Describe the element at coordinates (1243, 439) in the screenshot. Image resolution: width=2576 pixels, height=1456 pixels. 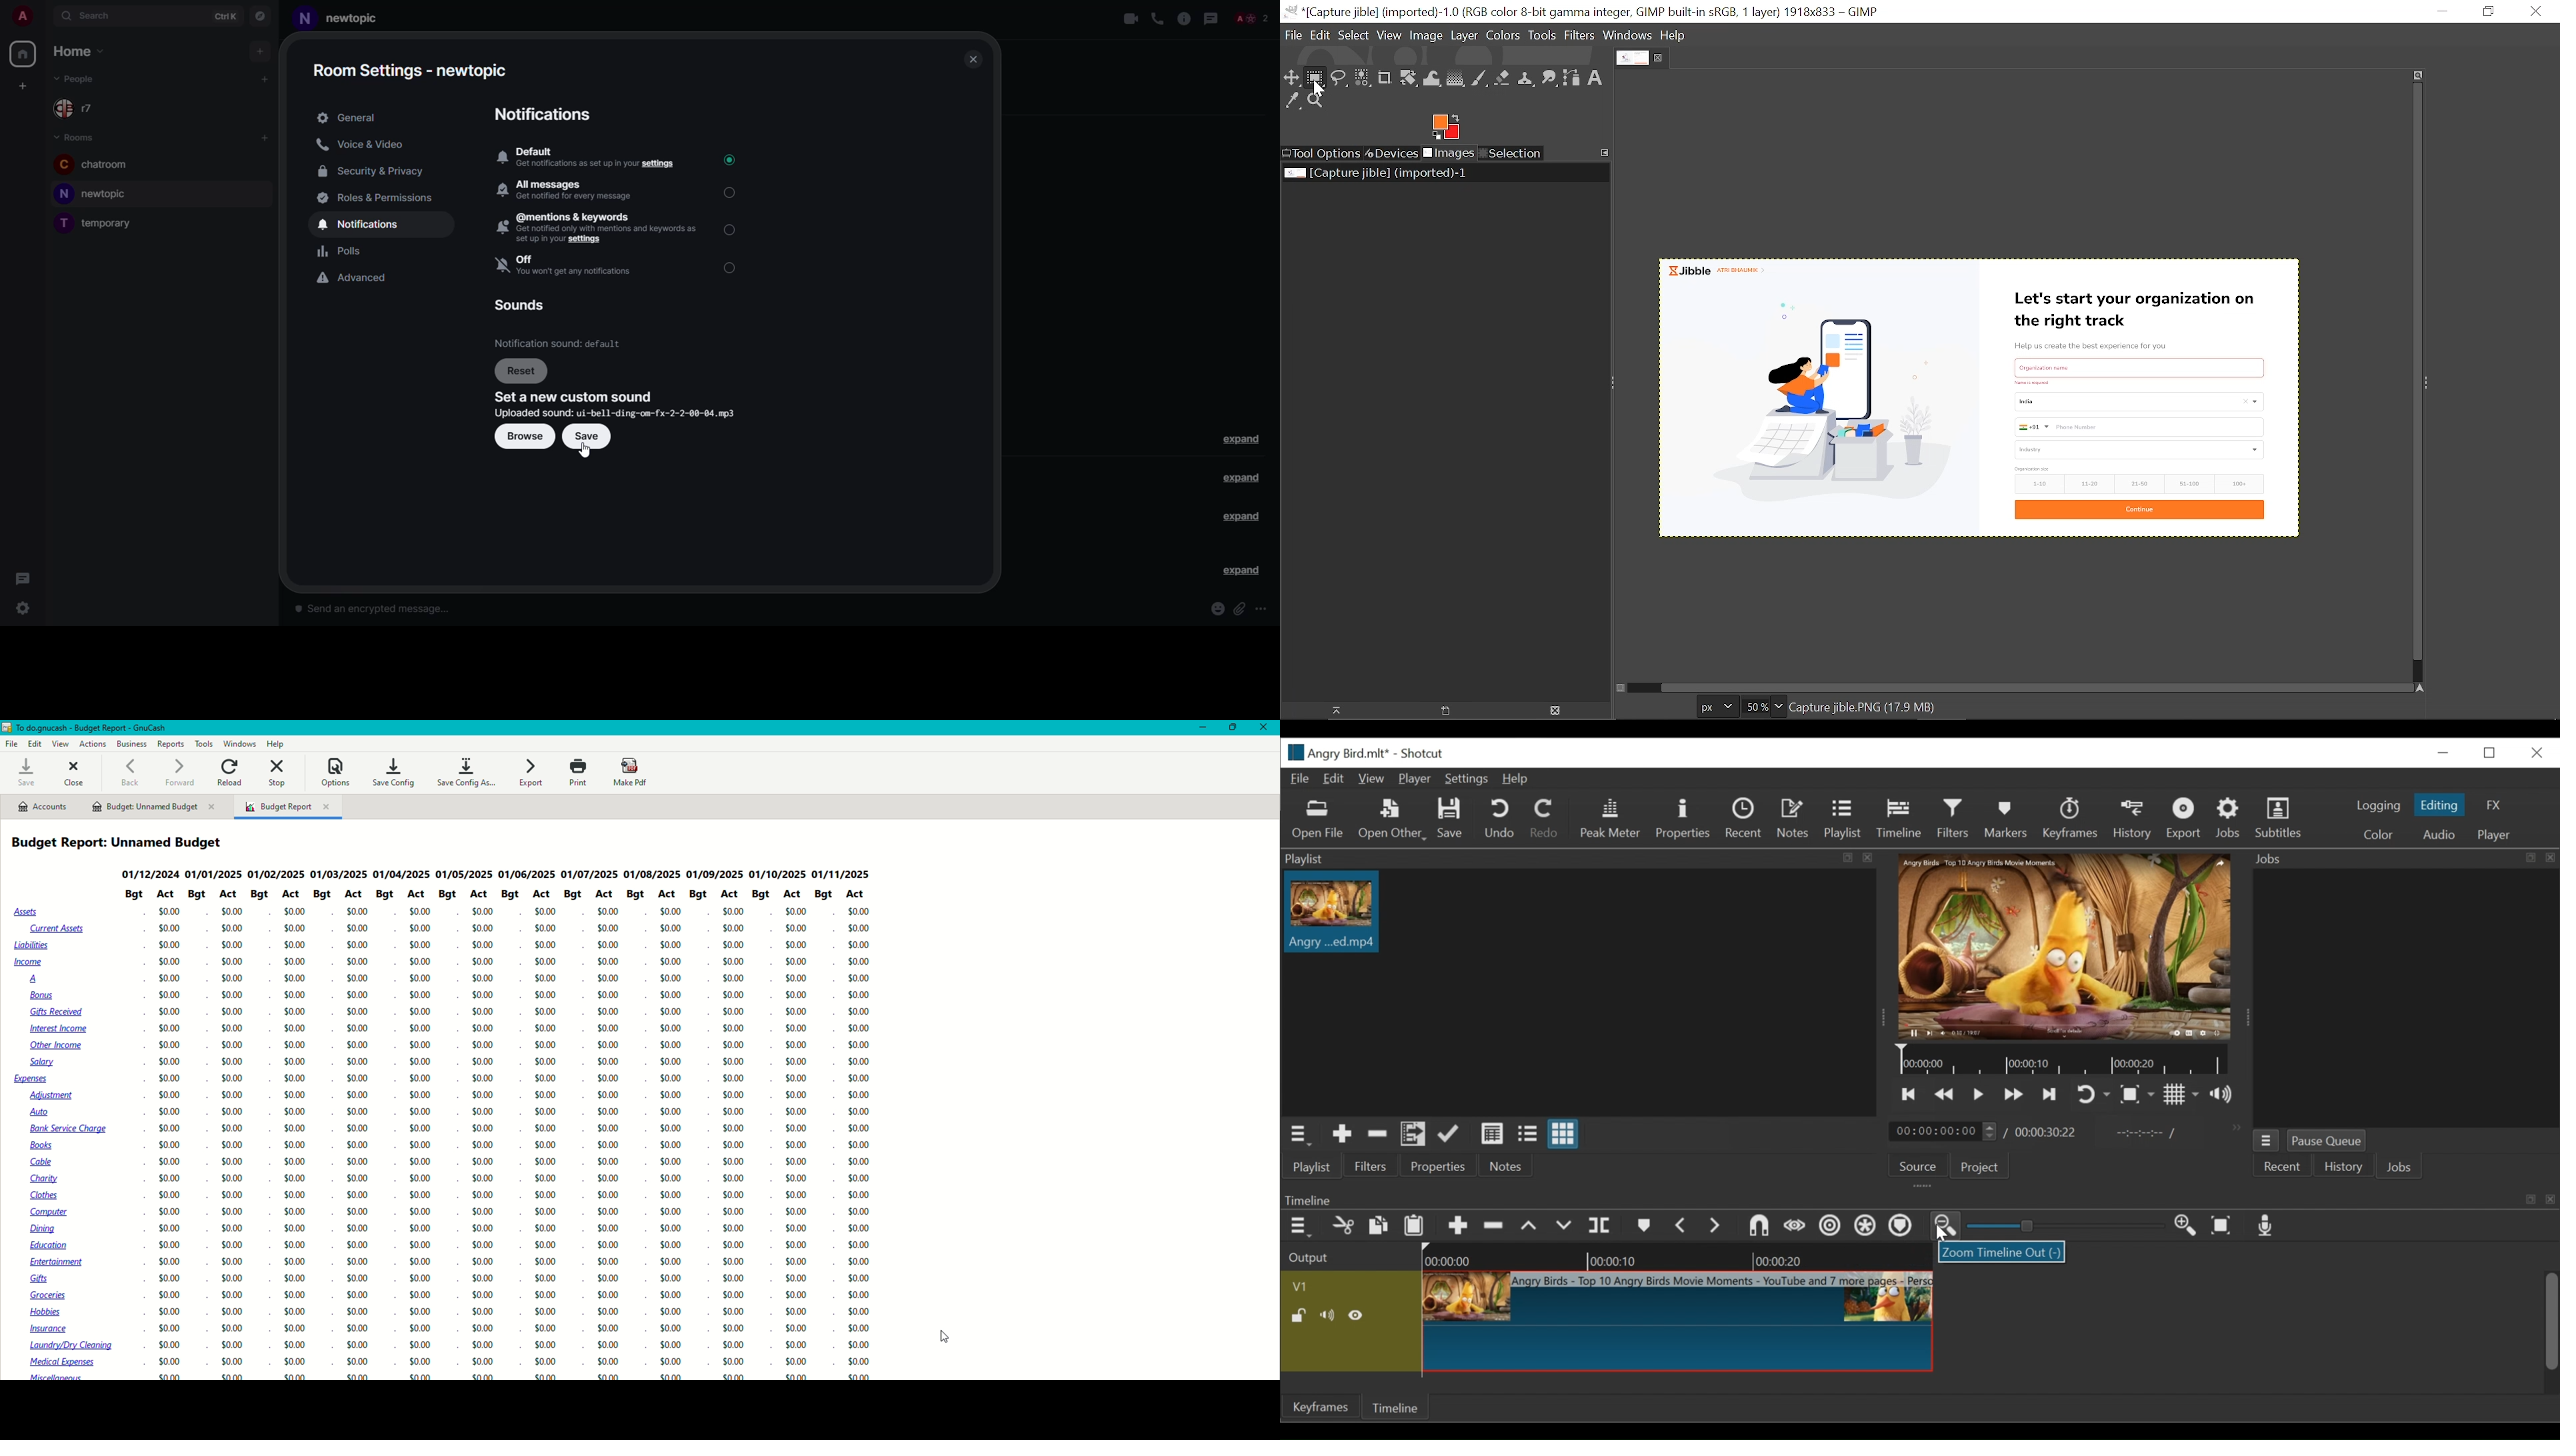
I see `expand` at that location.